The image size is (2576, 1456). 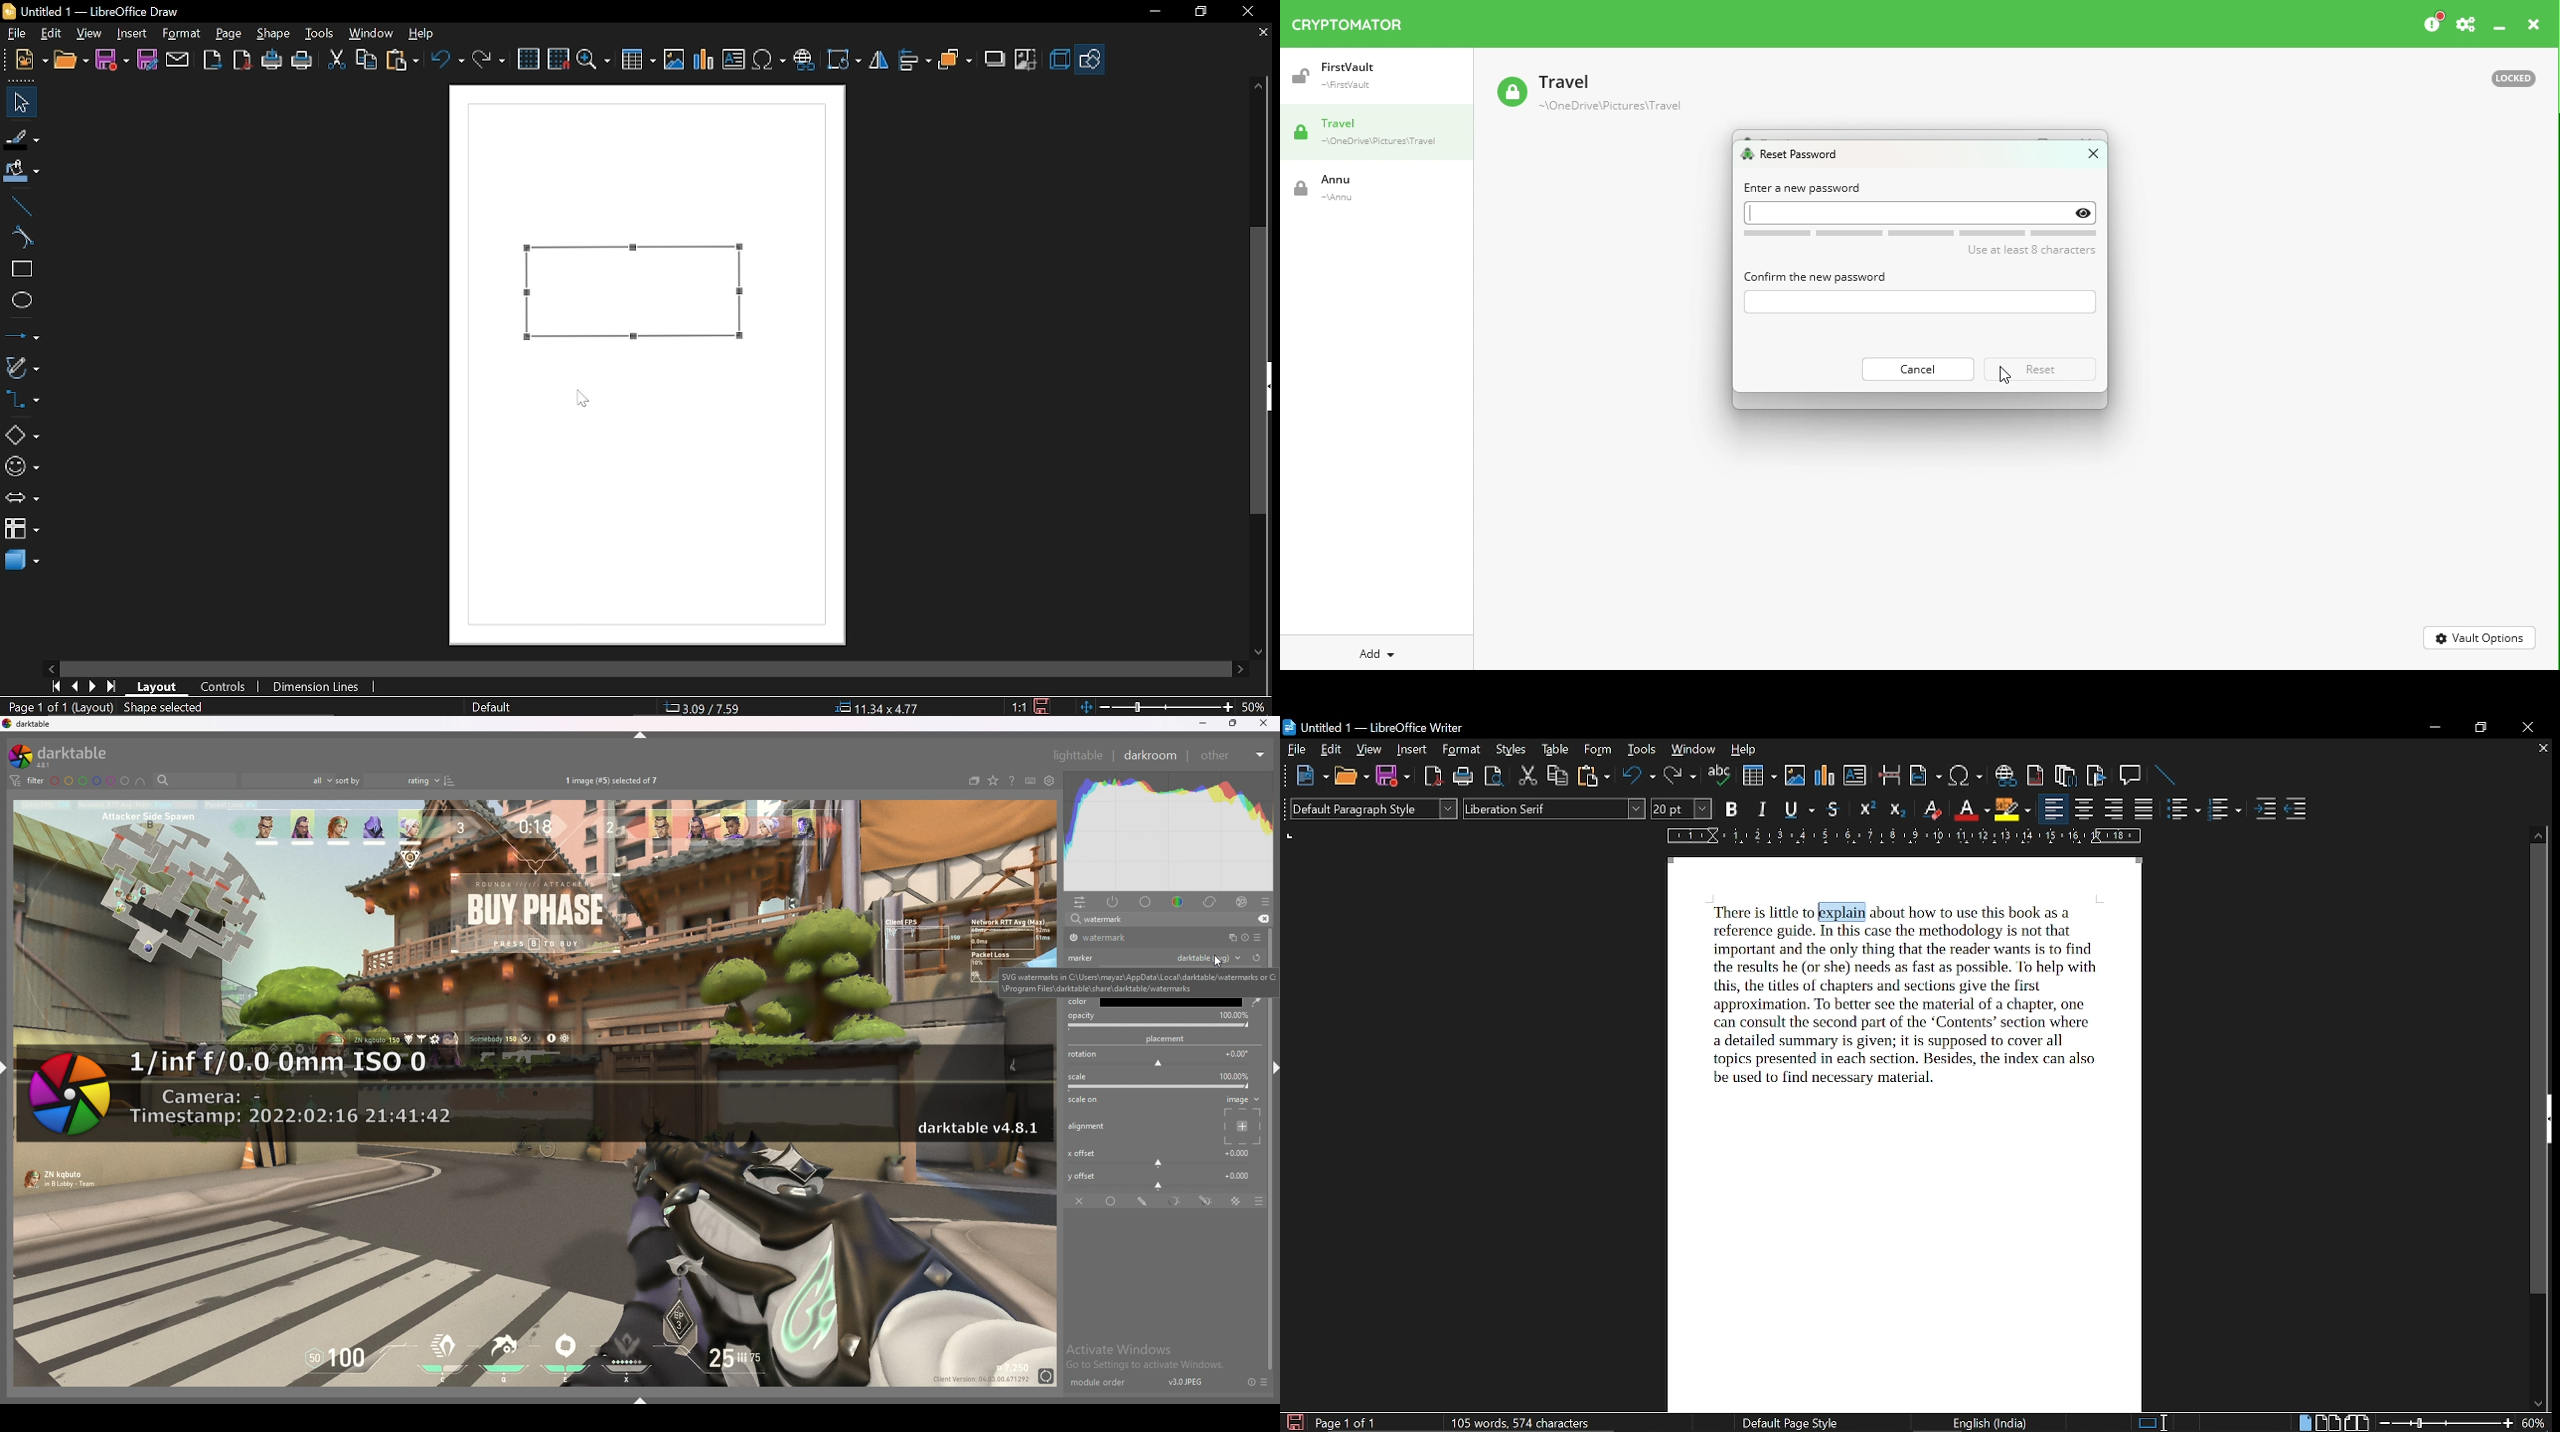 What do you see at coordinates (22, 498) in the screenshot?
I see `arrows` at bounding box center [22, 498].